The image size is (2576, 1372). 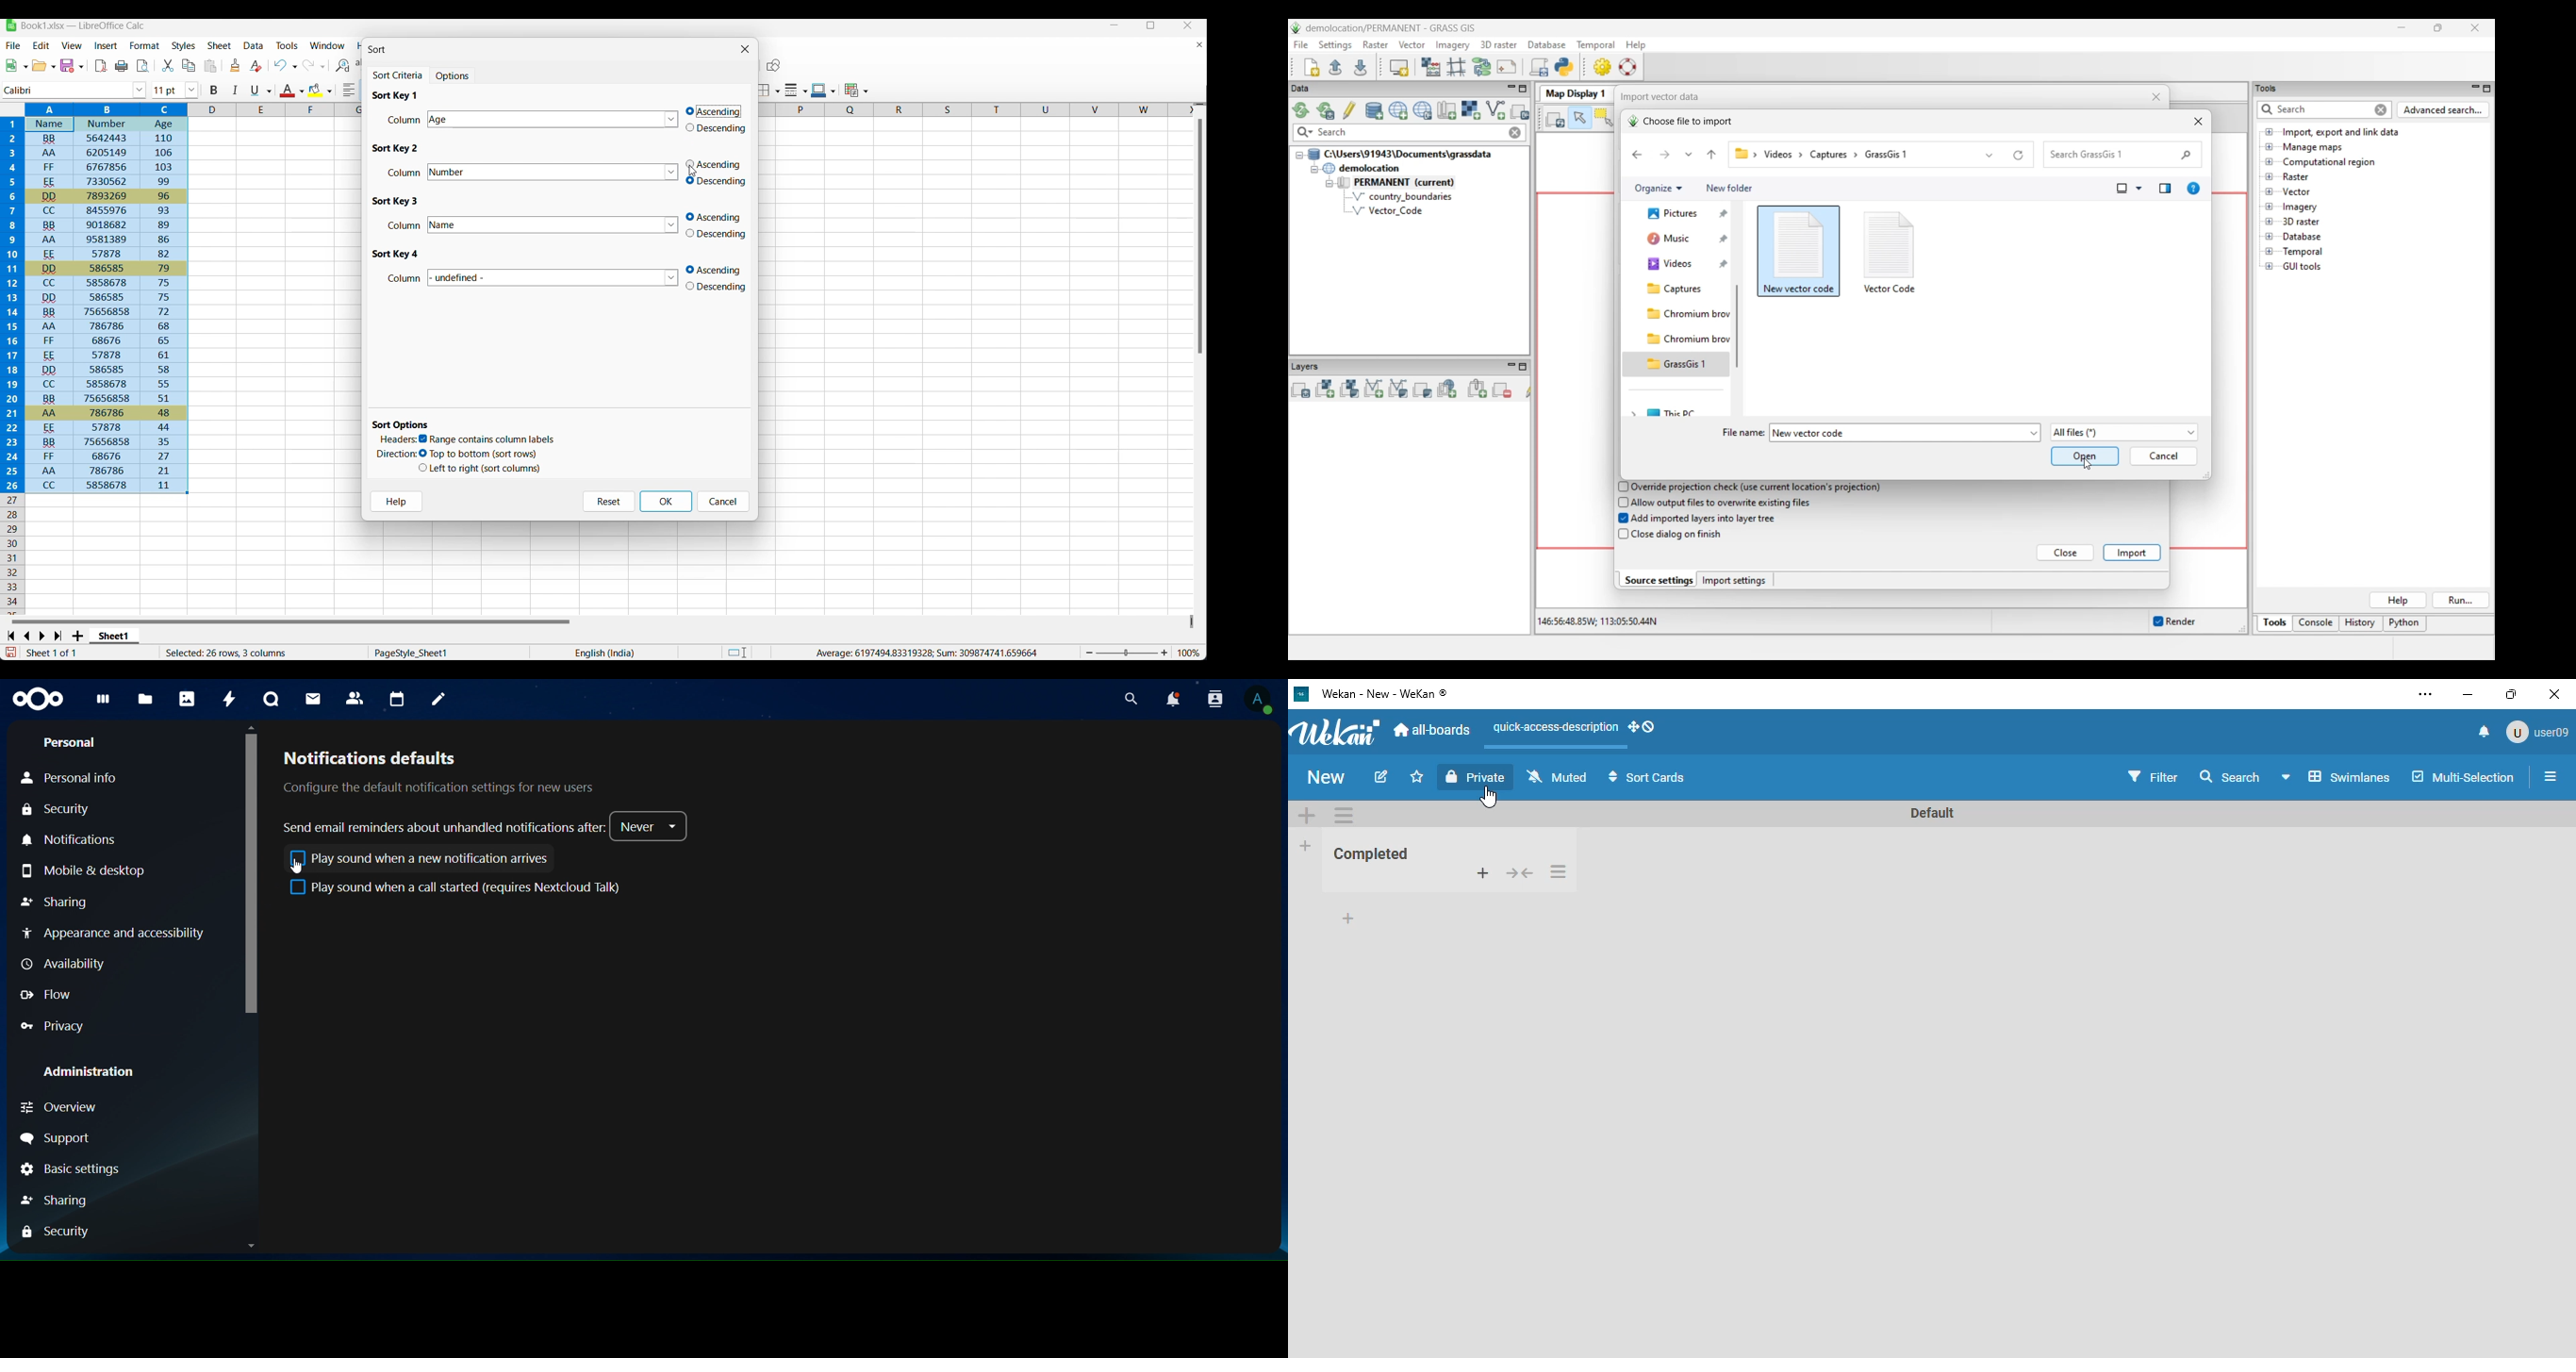 I want to click on never, so click(x=651, y=826).